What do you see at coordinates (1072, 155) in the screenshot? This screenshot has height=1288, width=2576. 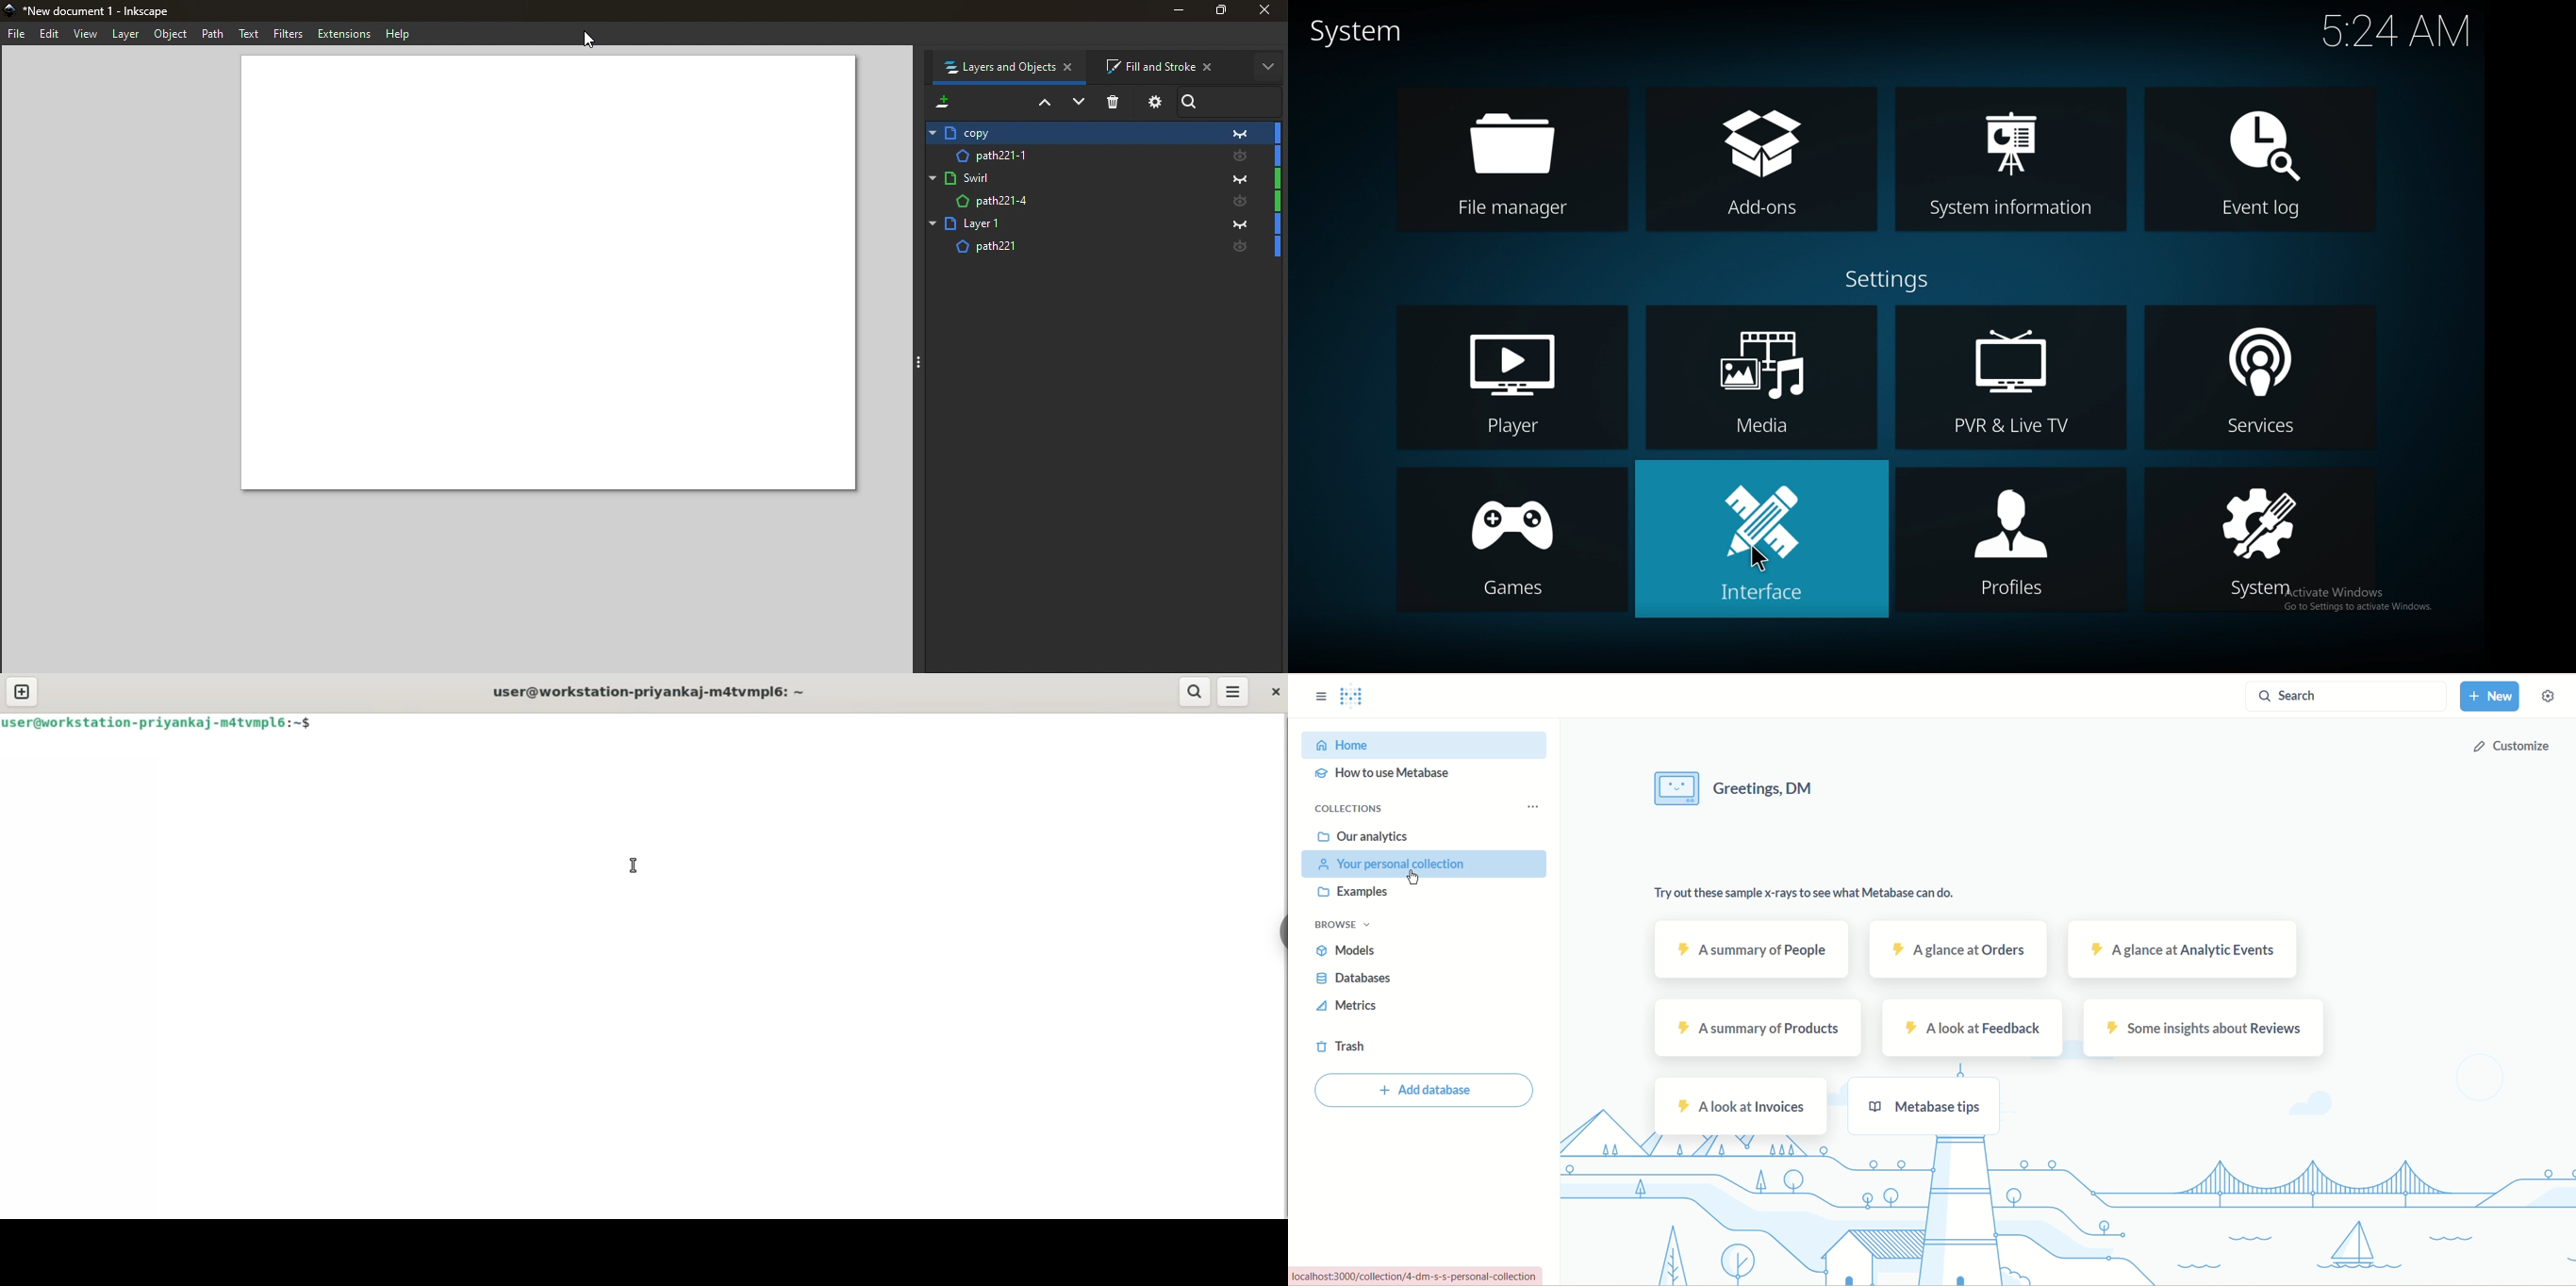 I see `Layer` at bounding box center [1072, 155].